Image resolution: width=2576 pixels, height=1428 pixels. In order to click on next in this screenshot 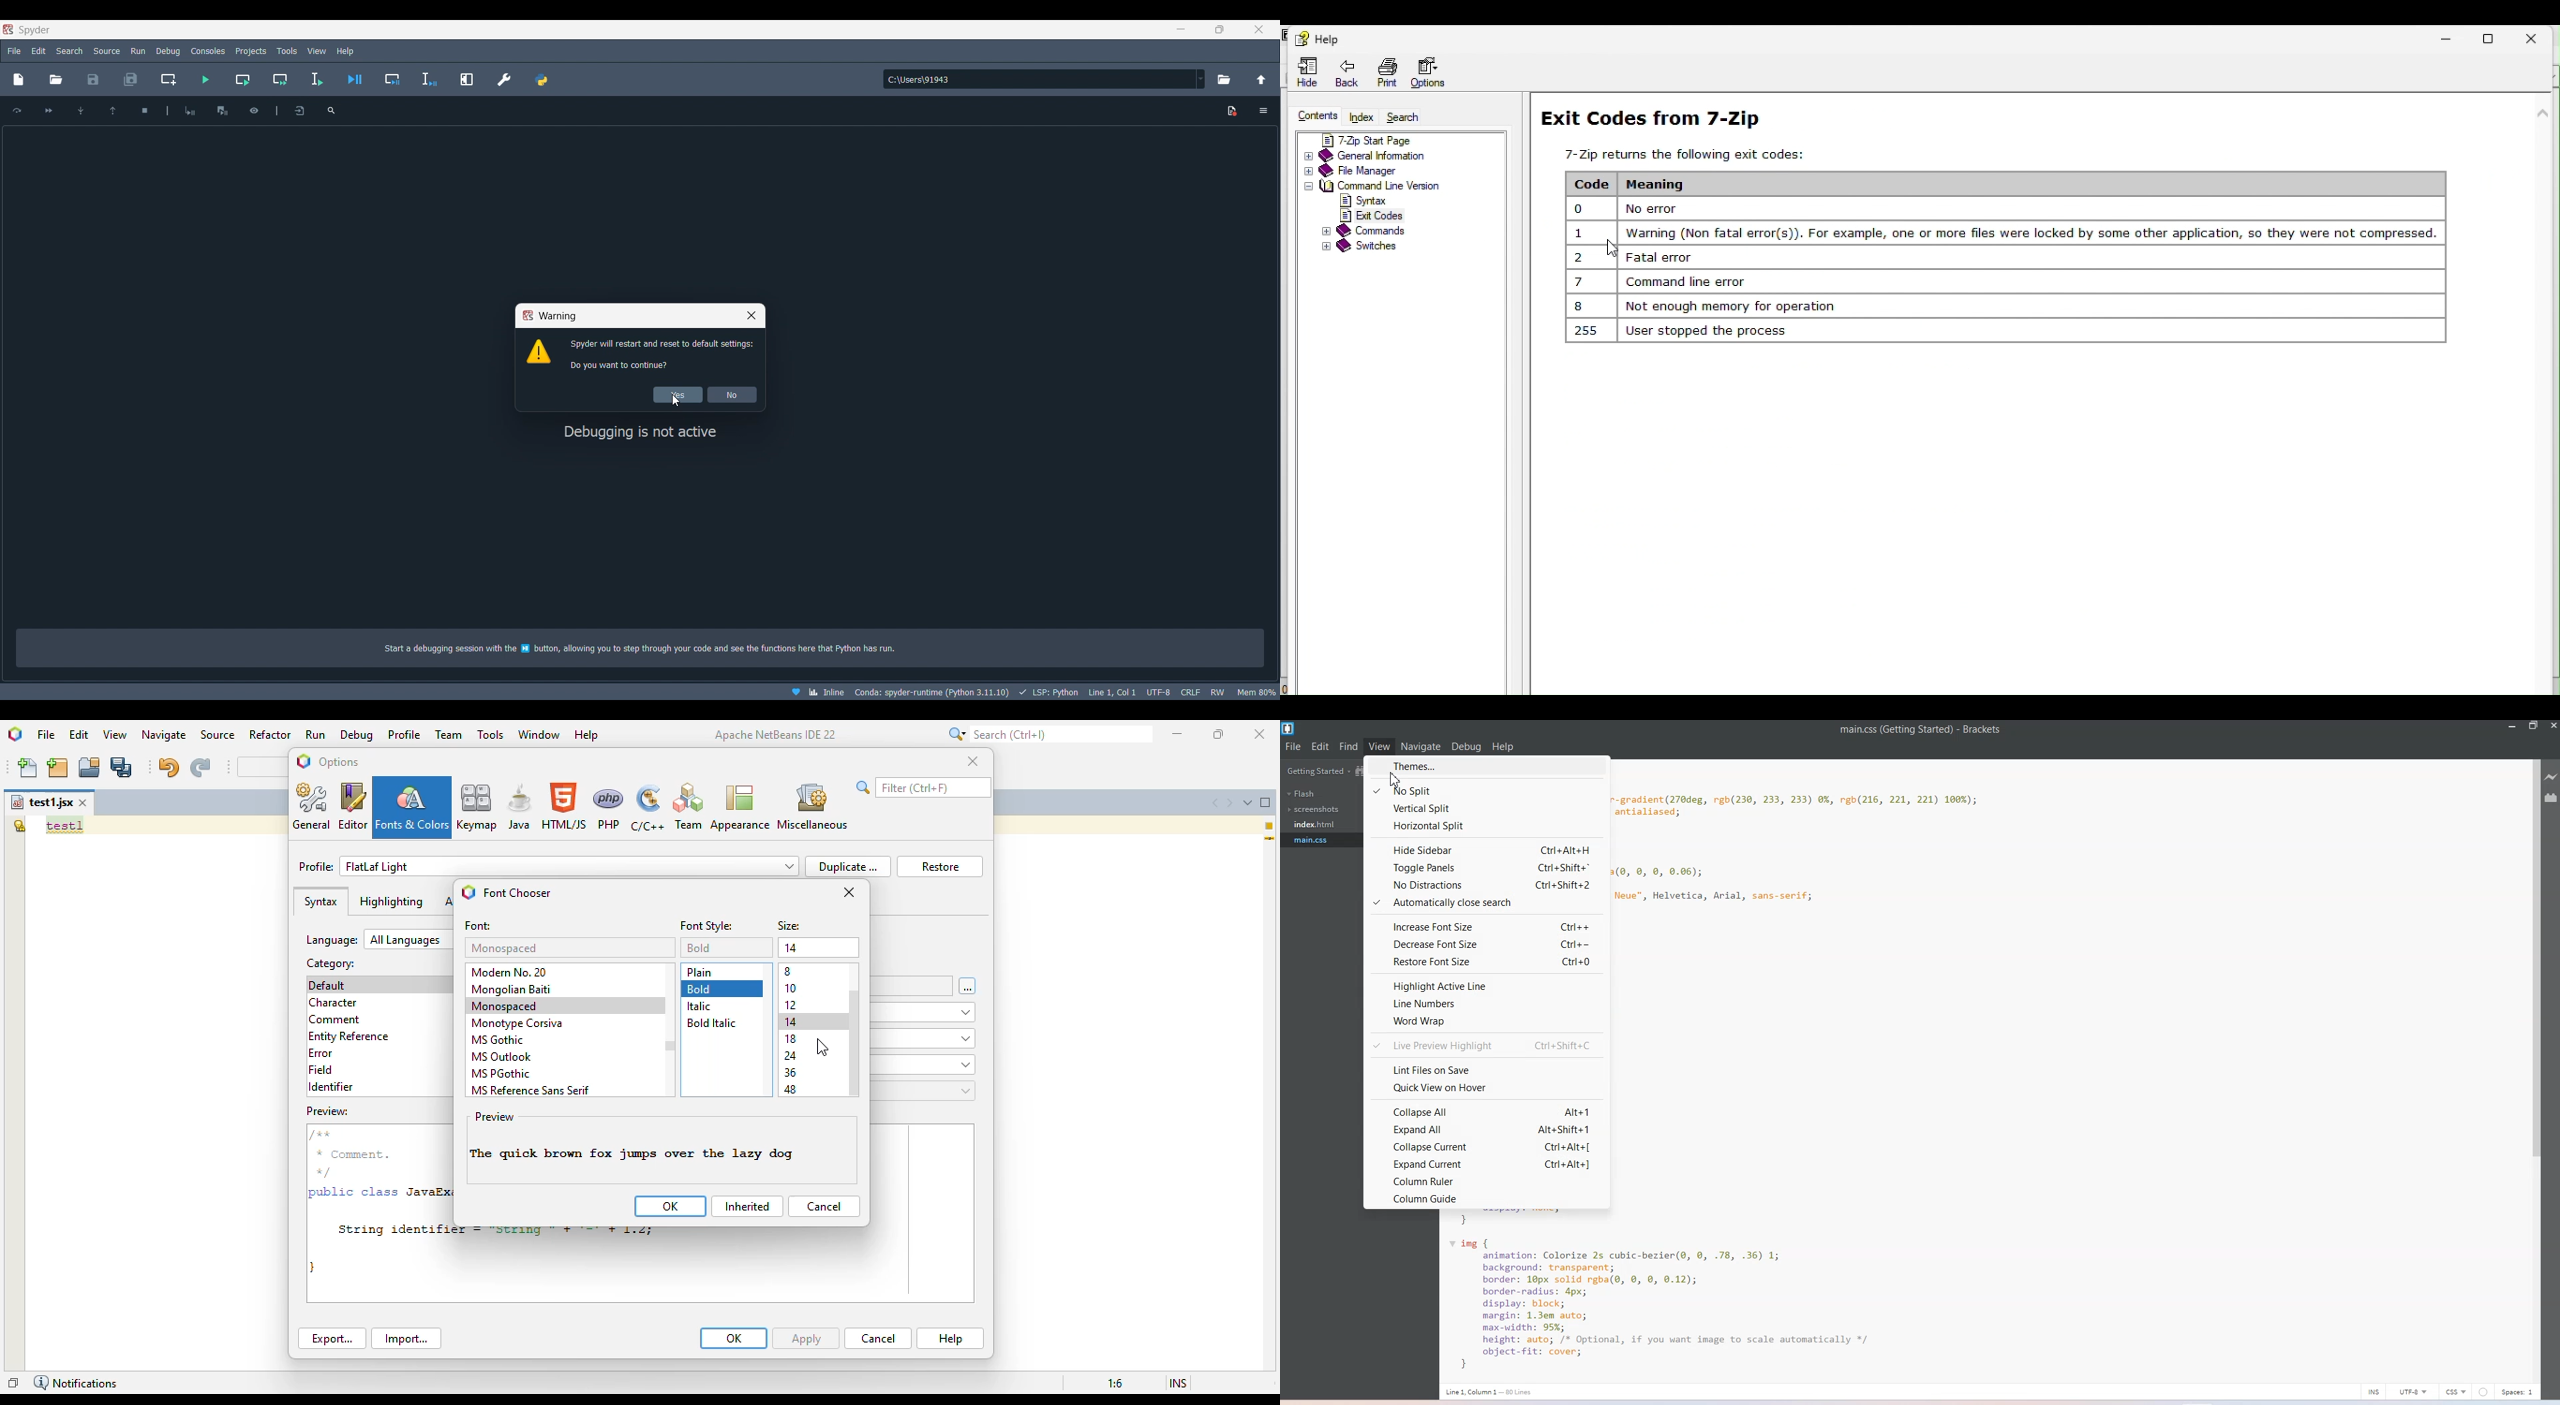, I will do `click(191, 110)`.